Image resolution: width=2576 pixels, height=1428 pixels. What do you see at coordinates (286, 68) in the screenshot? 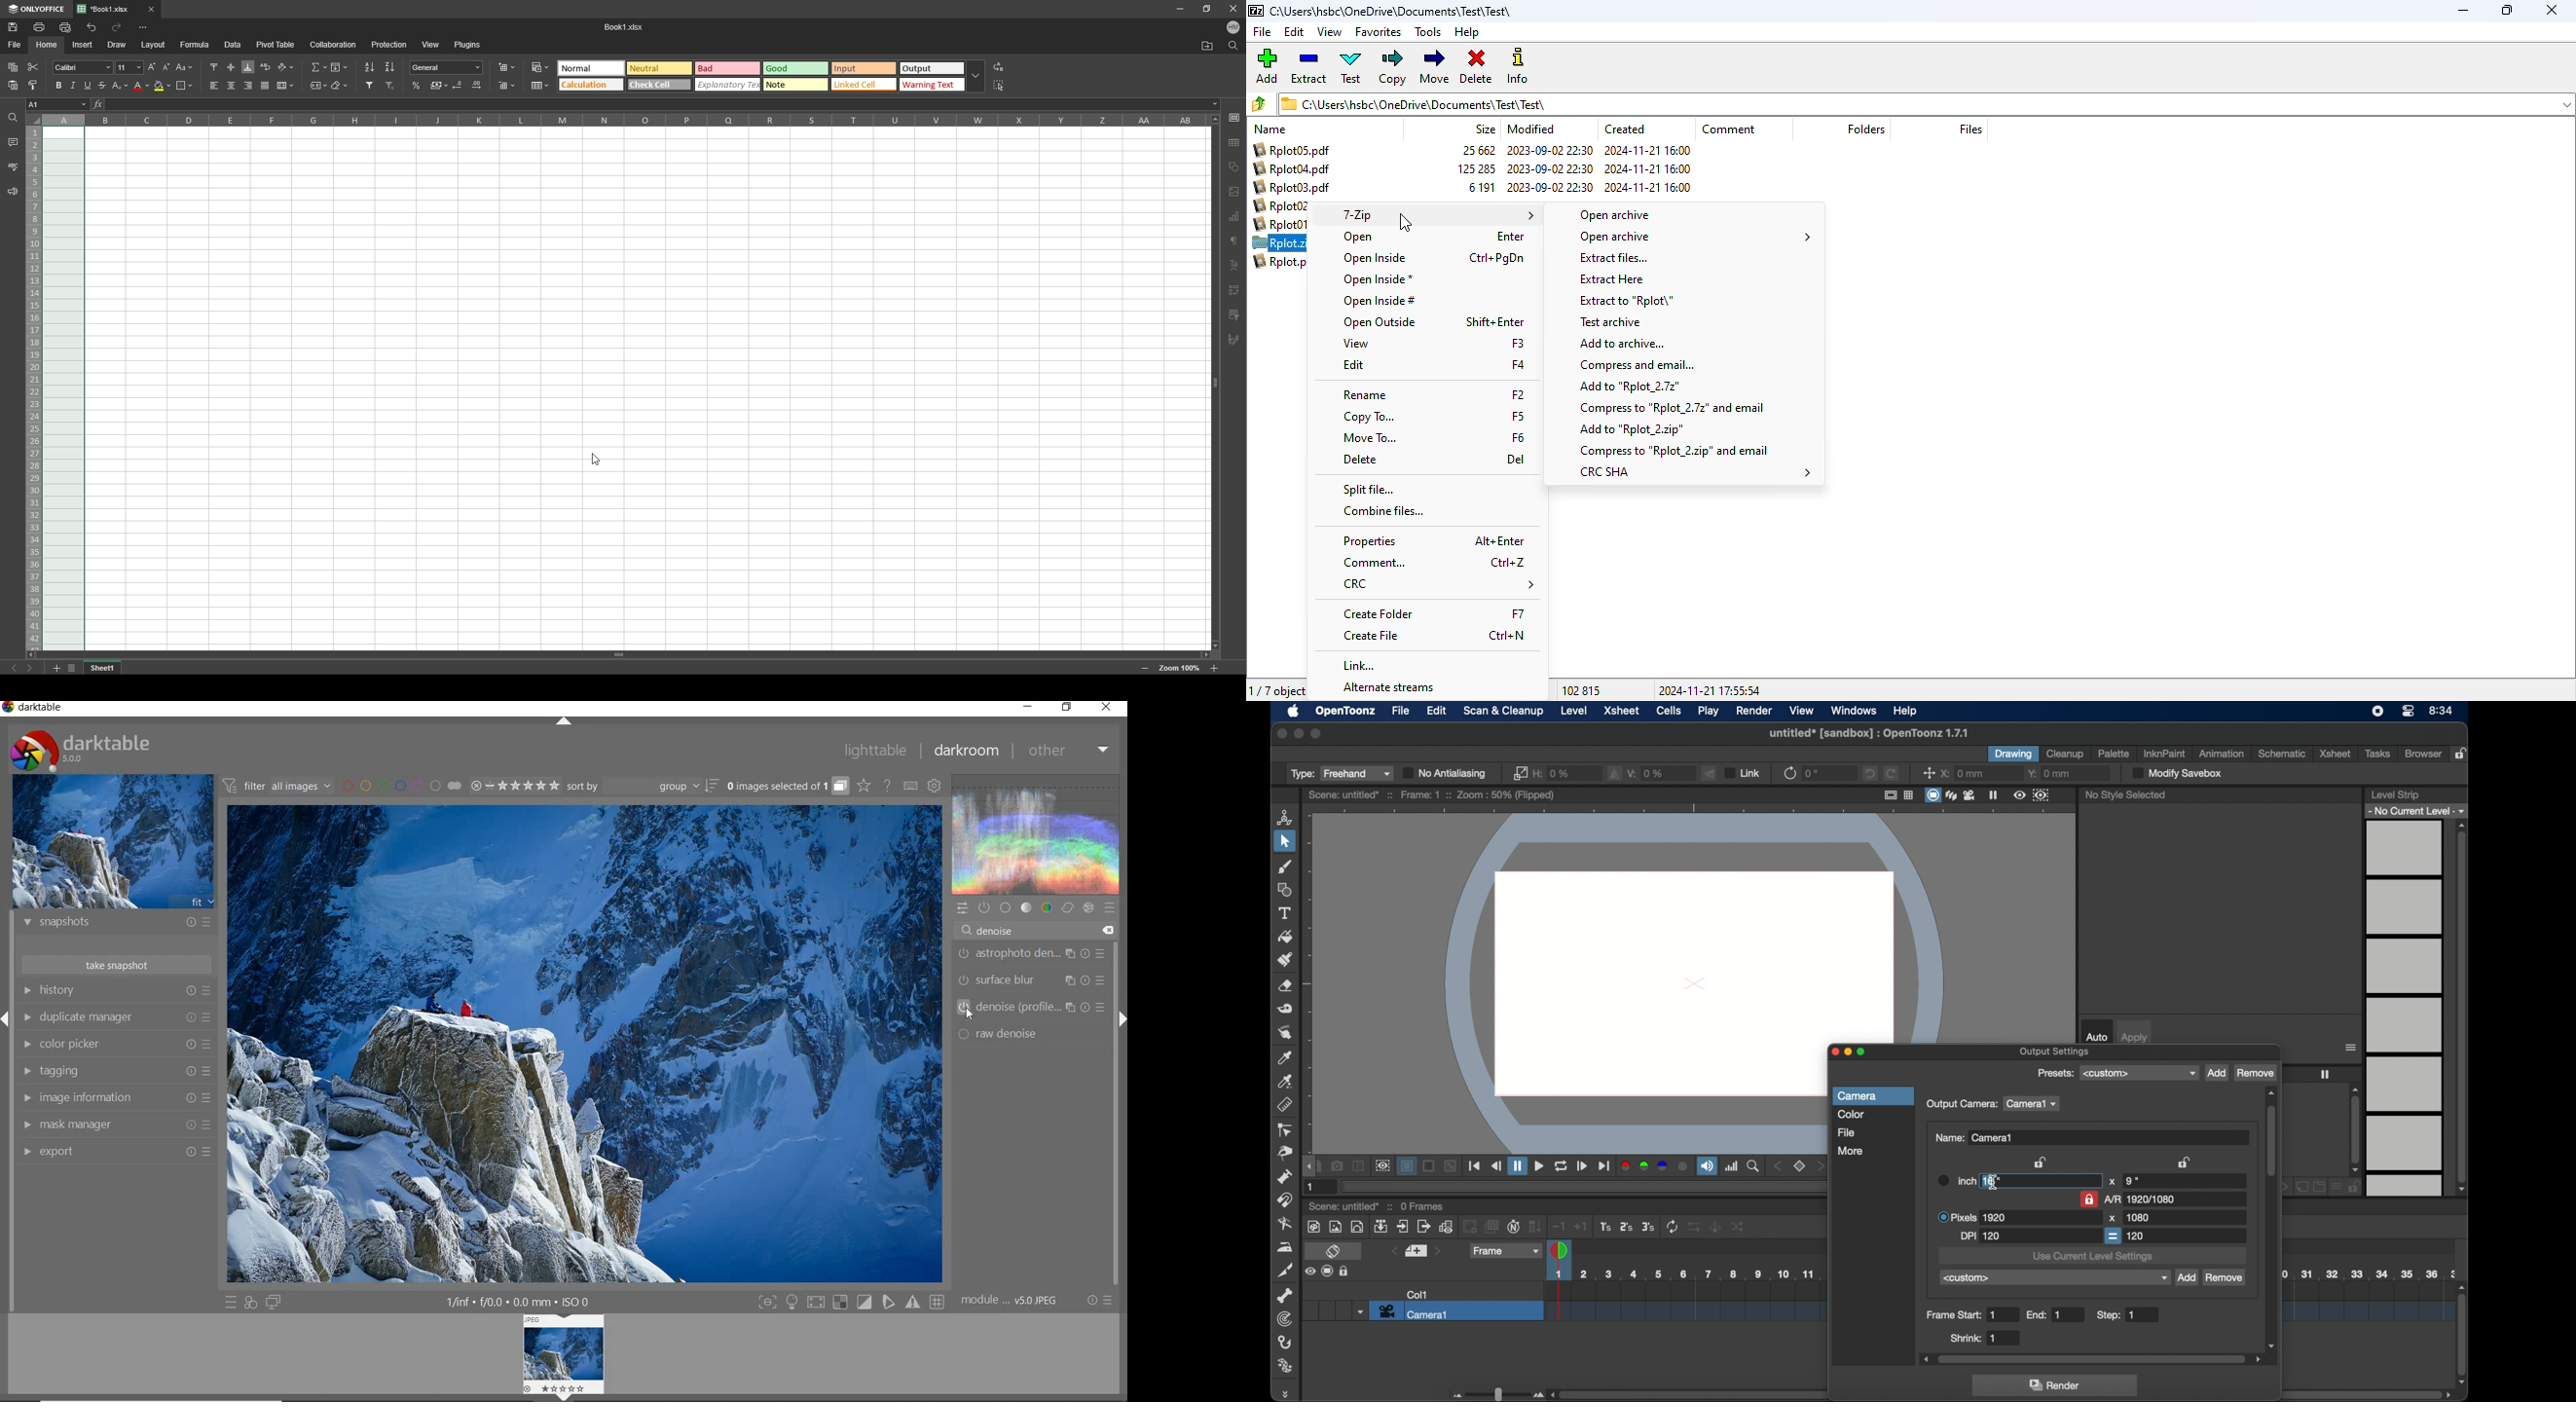
I see `orientation` at bounding box center [286, 68].